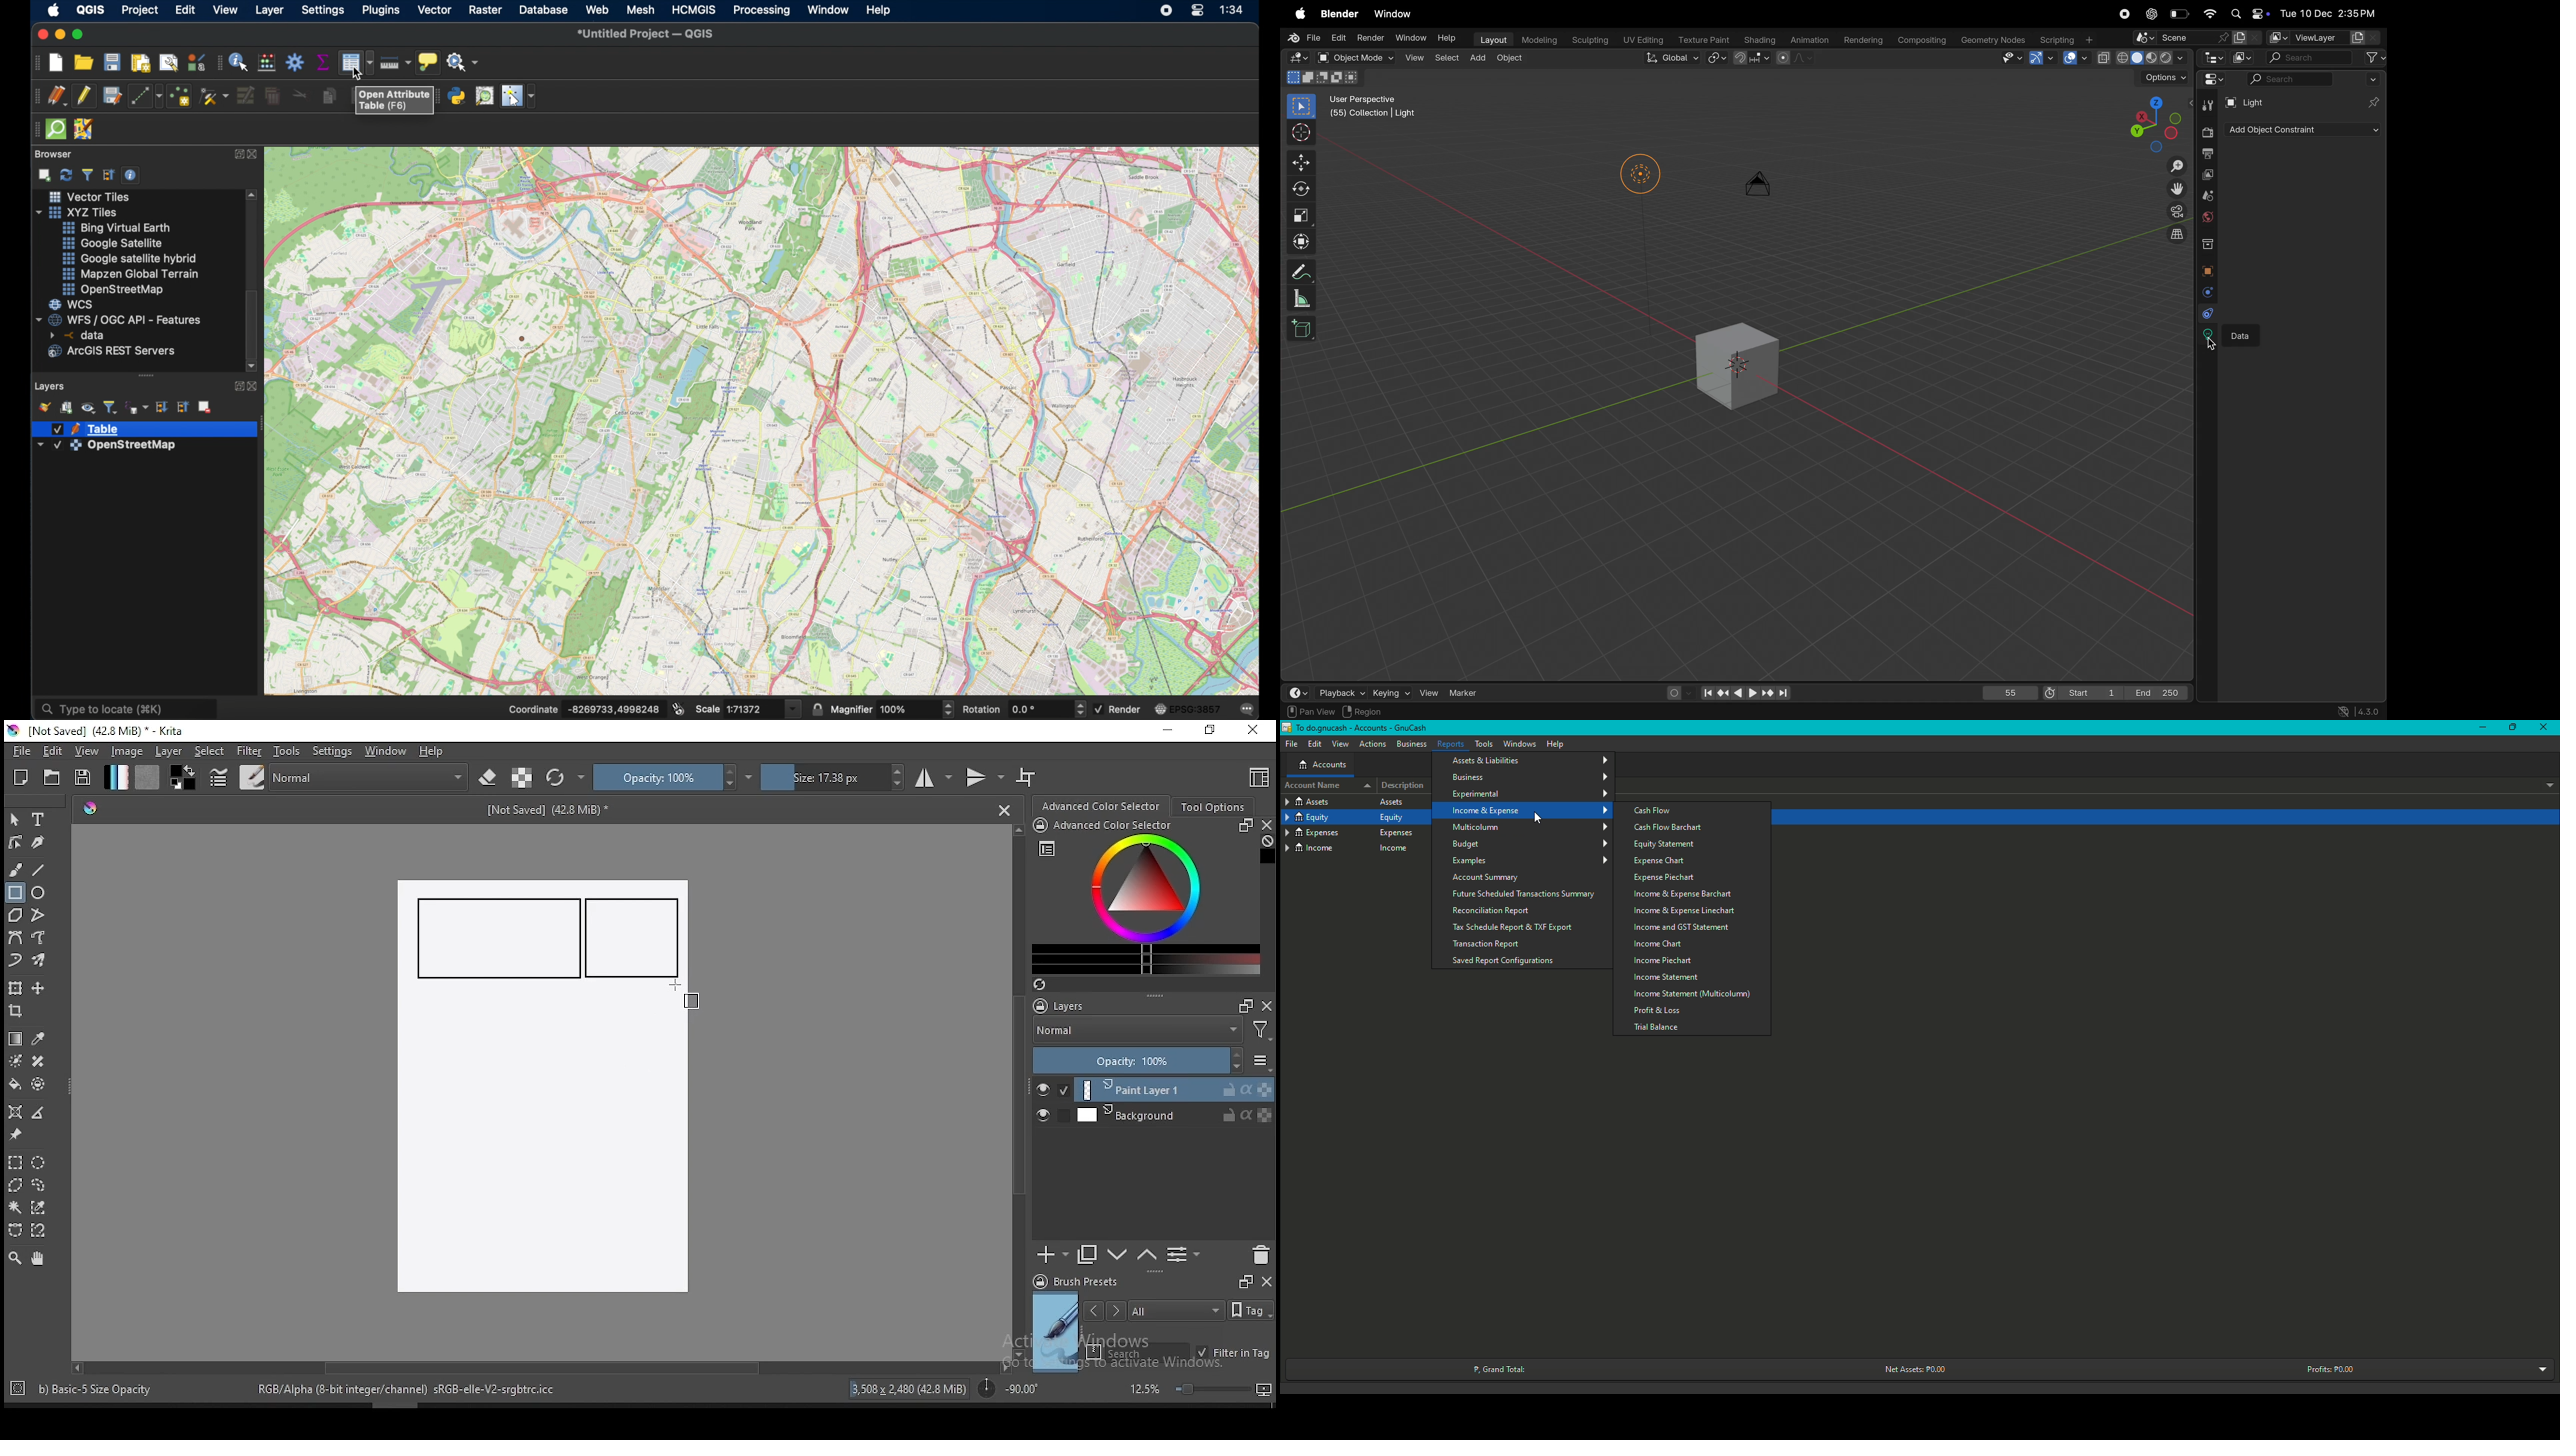 This screenshot has height=1456, width=2576. Describe the element at coordinates (39, 841) in the screenshot. I see `calligraphy` at that location.